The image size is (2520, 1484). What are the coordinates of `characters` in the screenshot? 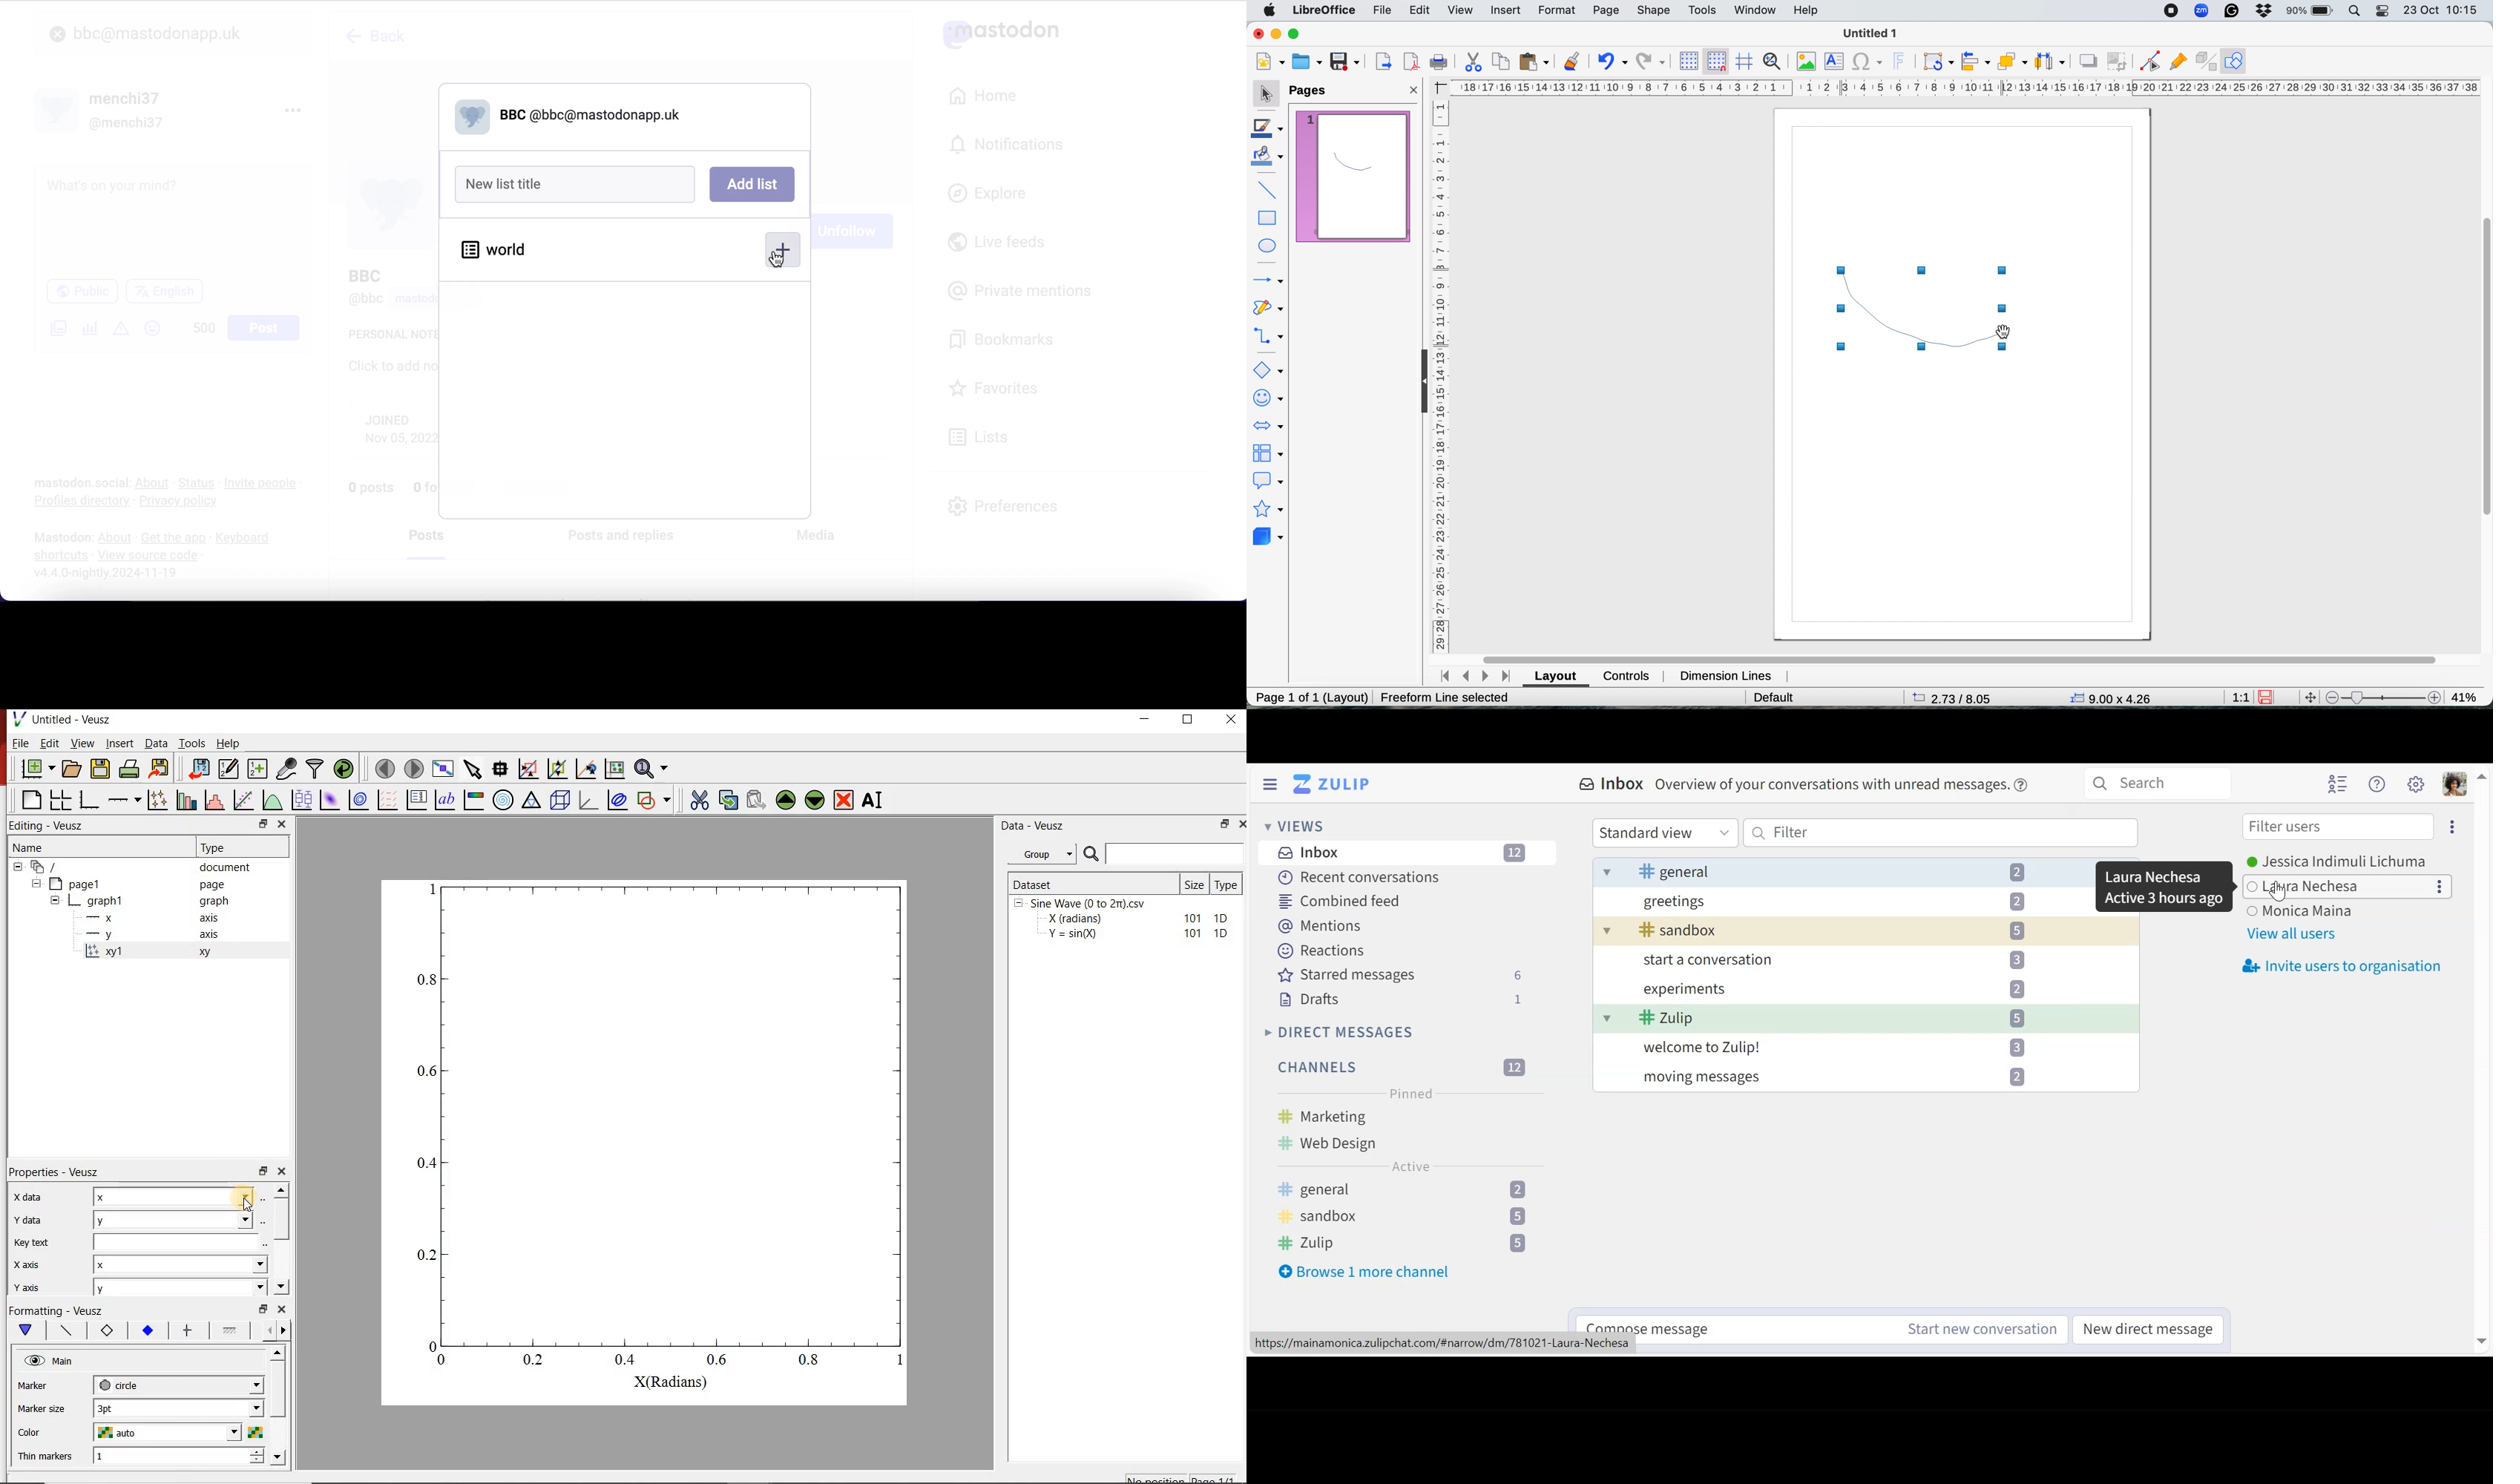 It's located at (204, 330).